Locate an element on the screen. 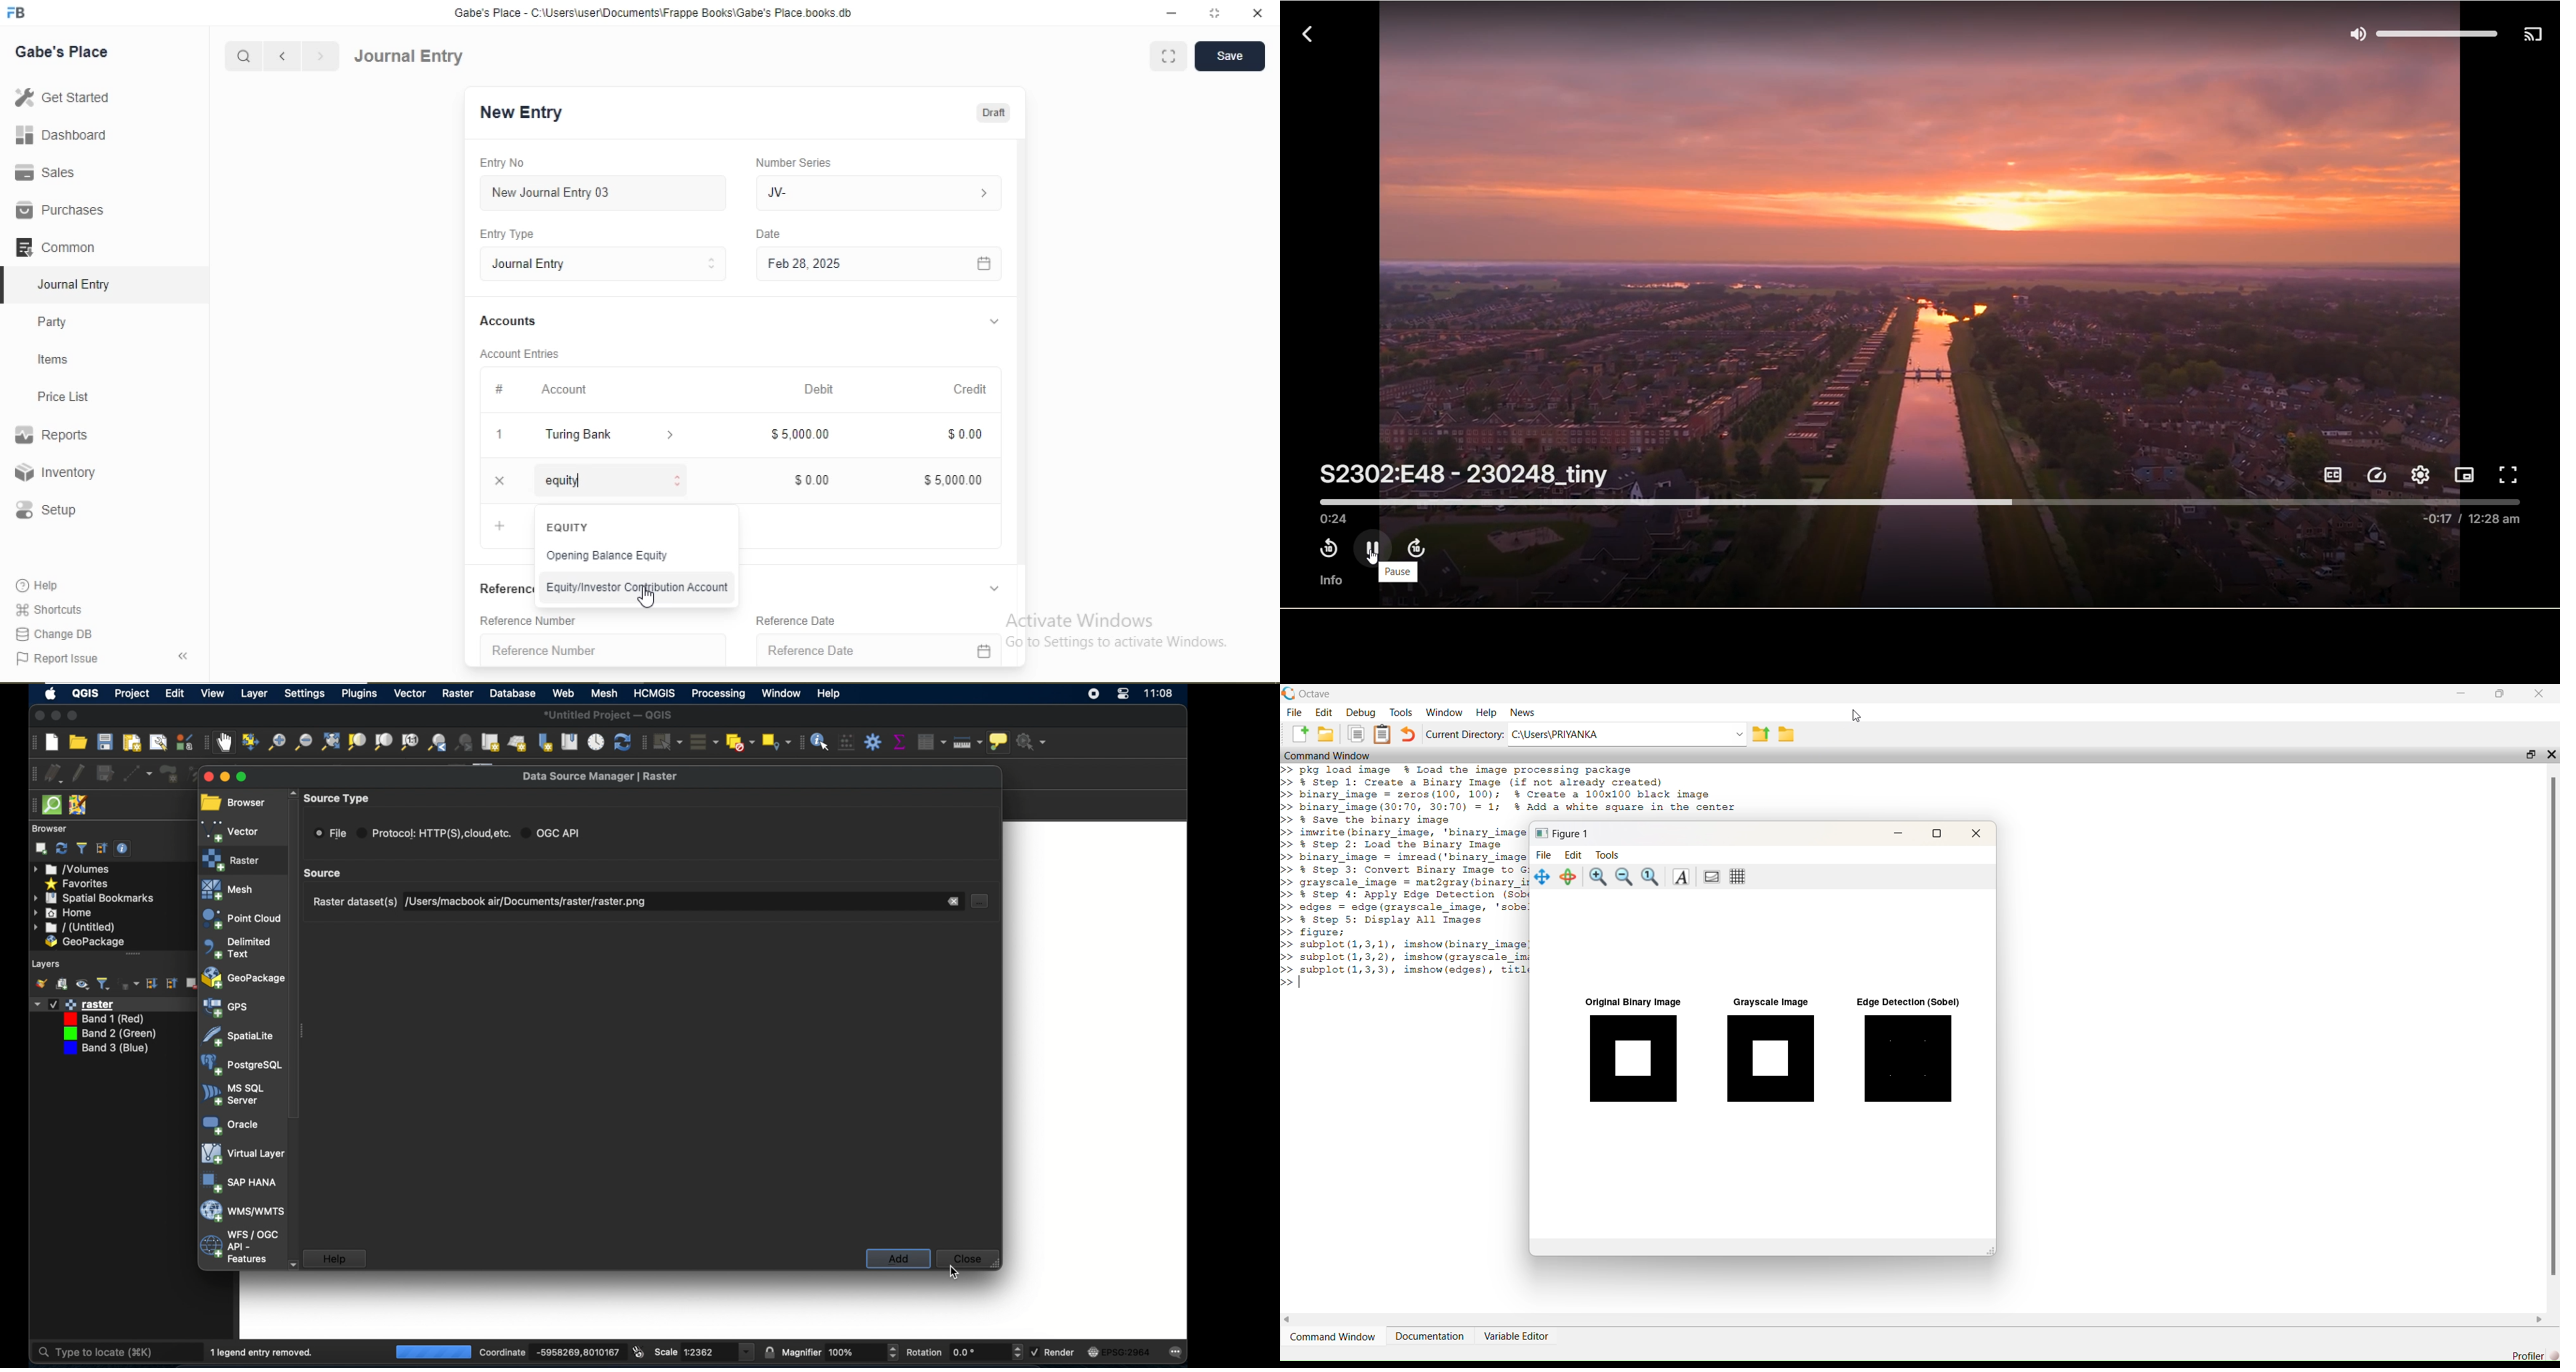  ogc api radio button is located at coordinates (554, 833).